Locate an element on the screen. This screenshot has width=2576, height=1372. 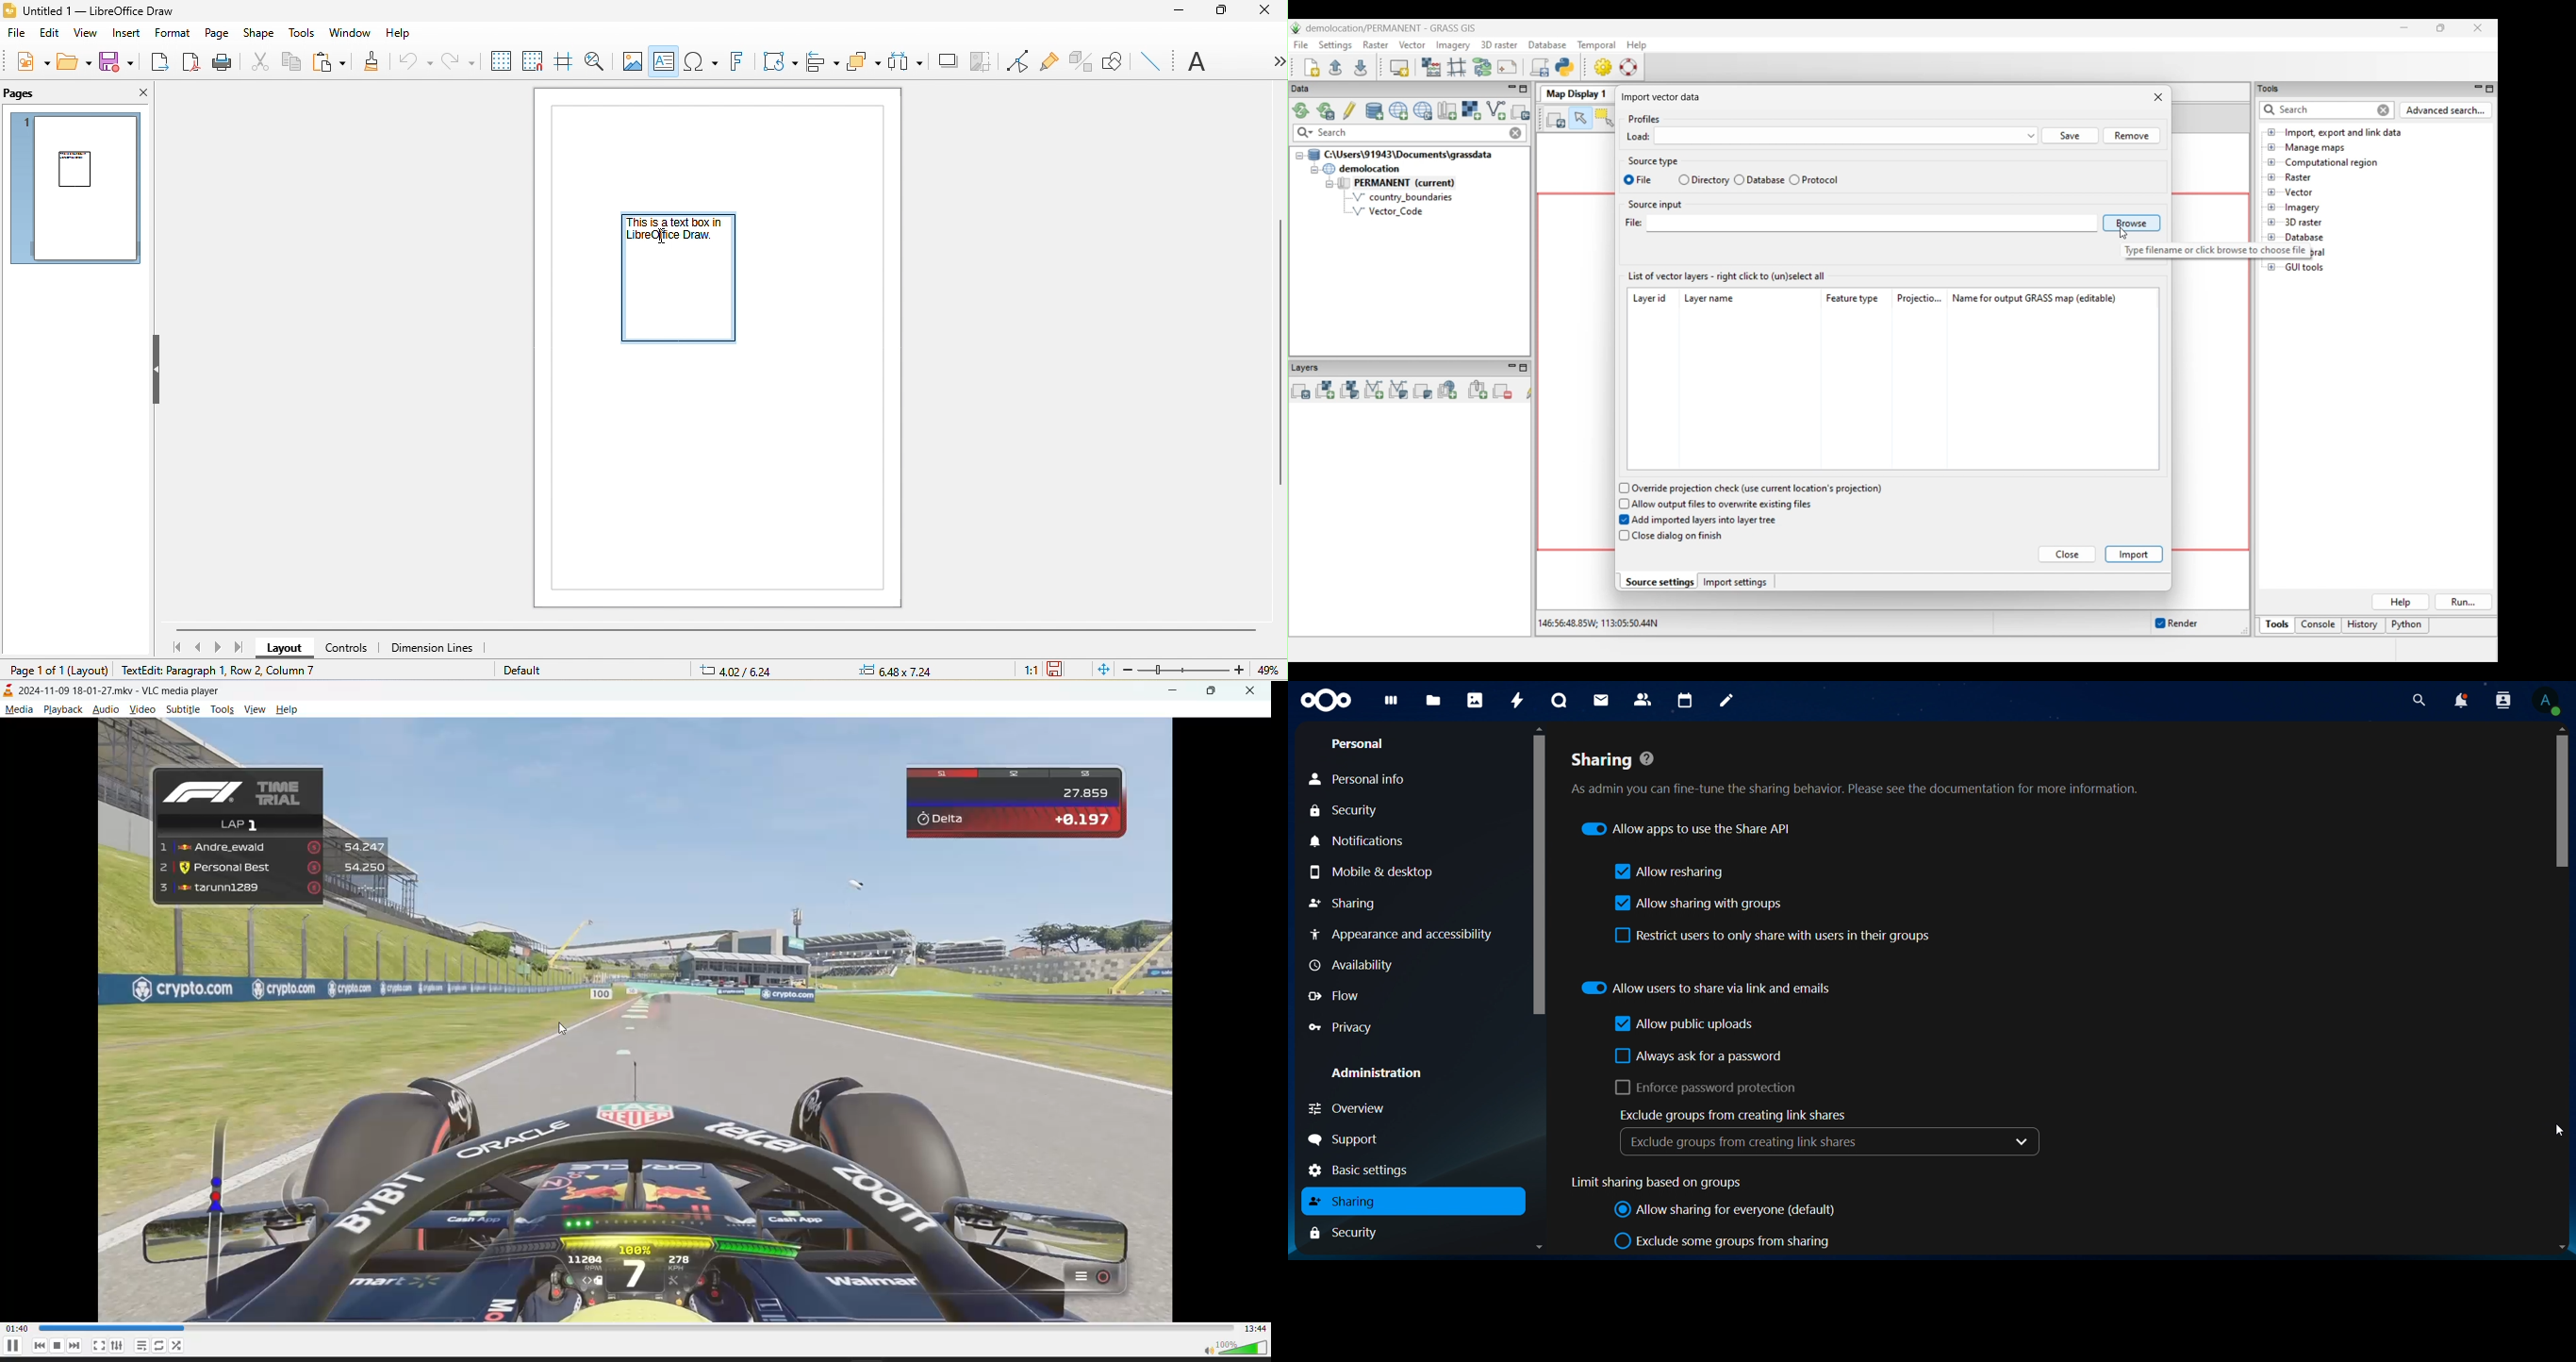
1:1 is located at coordinates (1030, 670).